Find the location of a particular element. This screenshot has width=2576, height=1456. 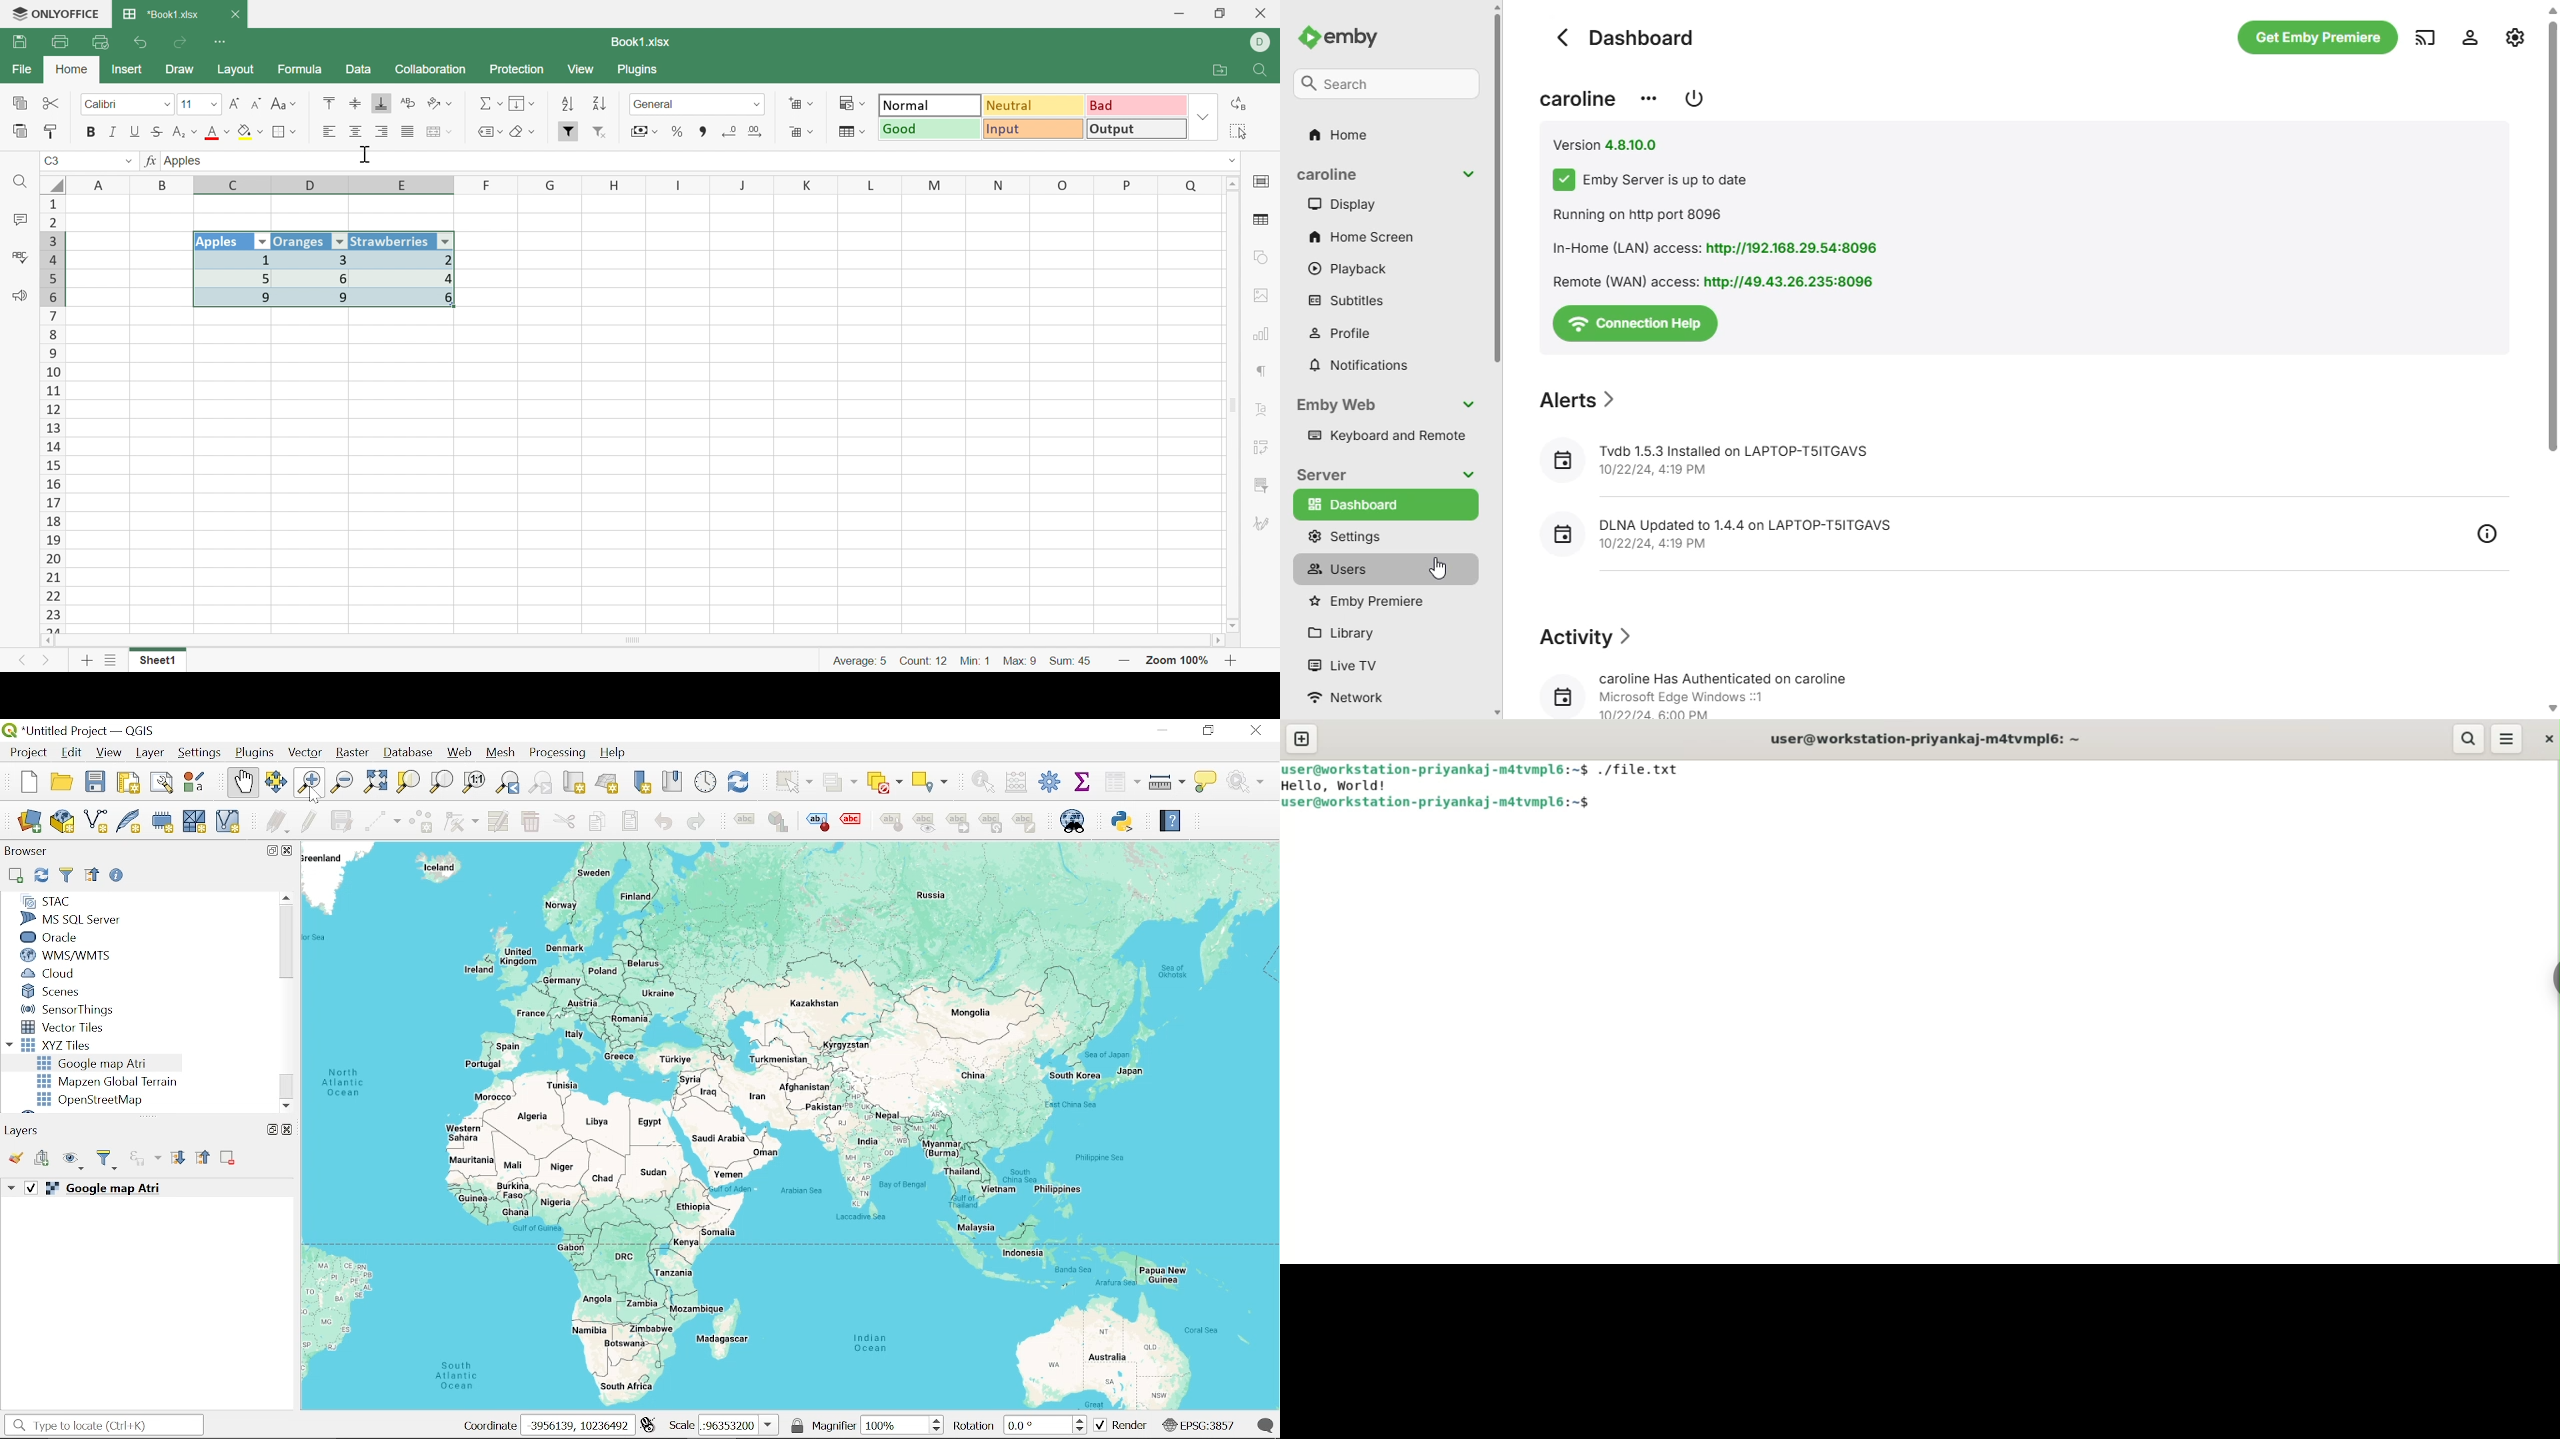

Delete selected is located at coordinates (529, 823).